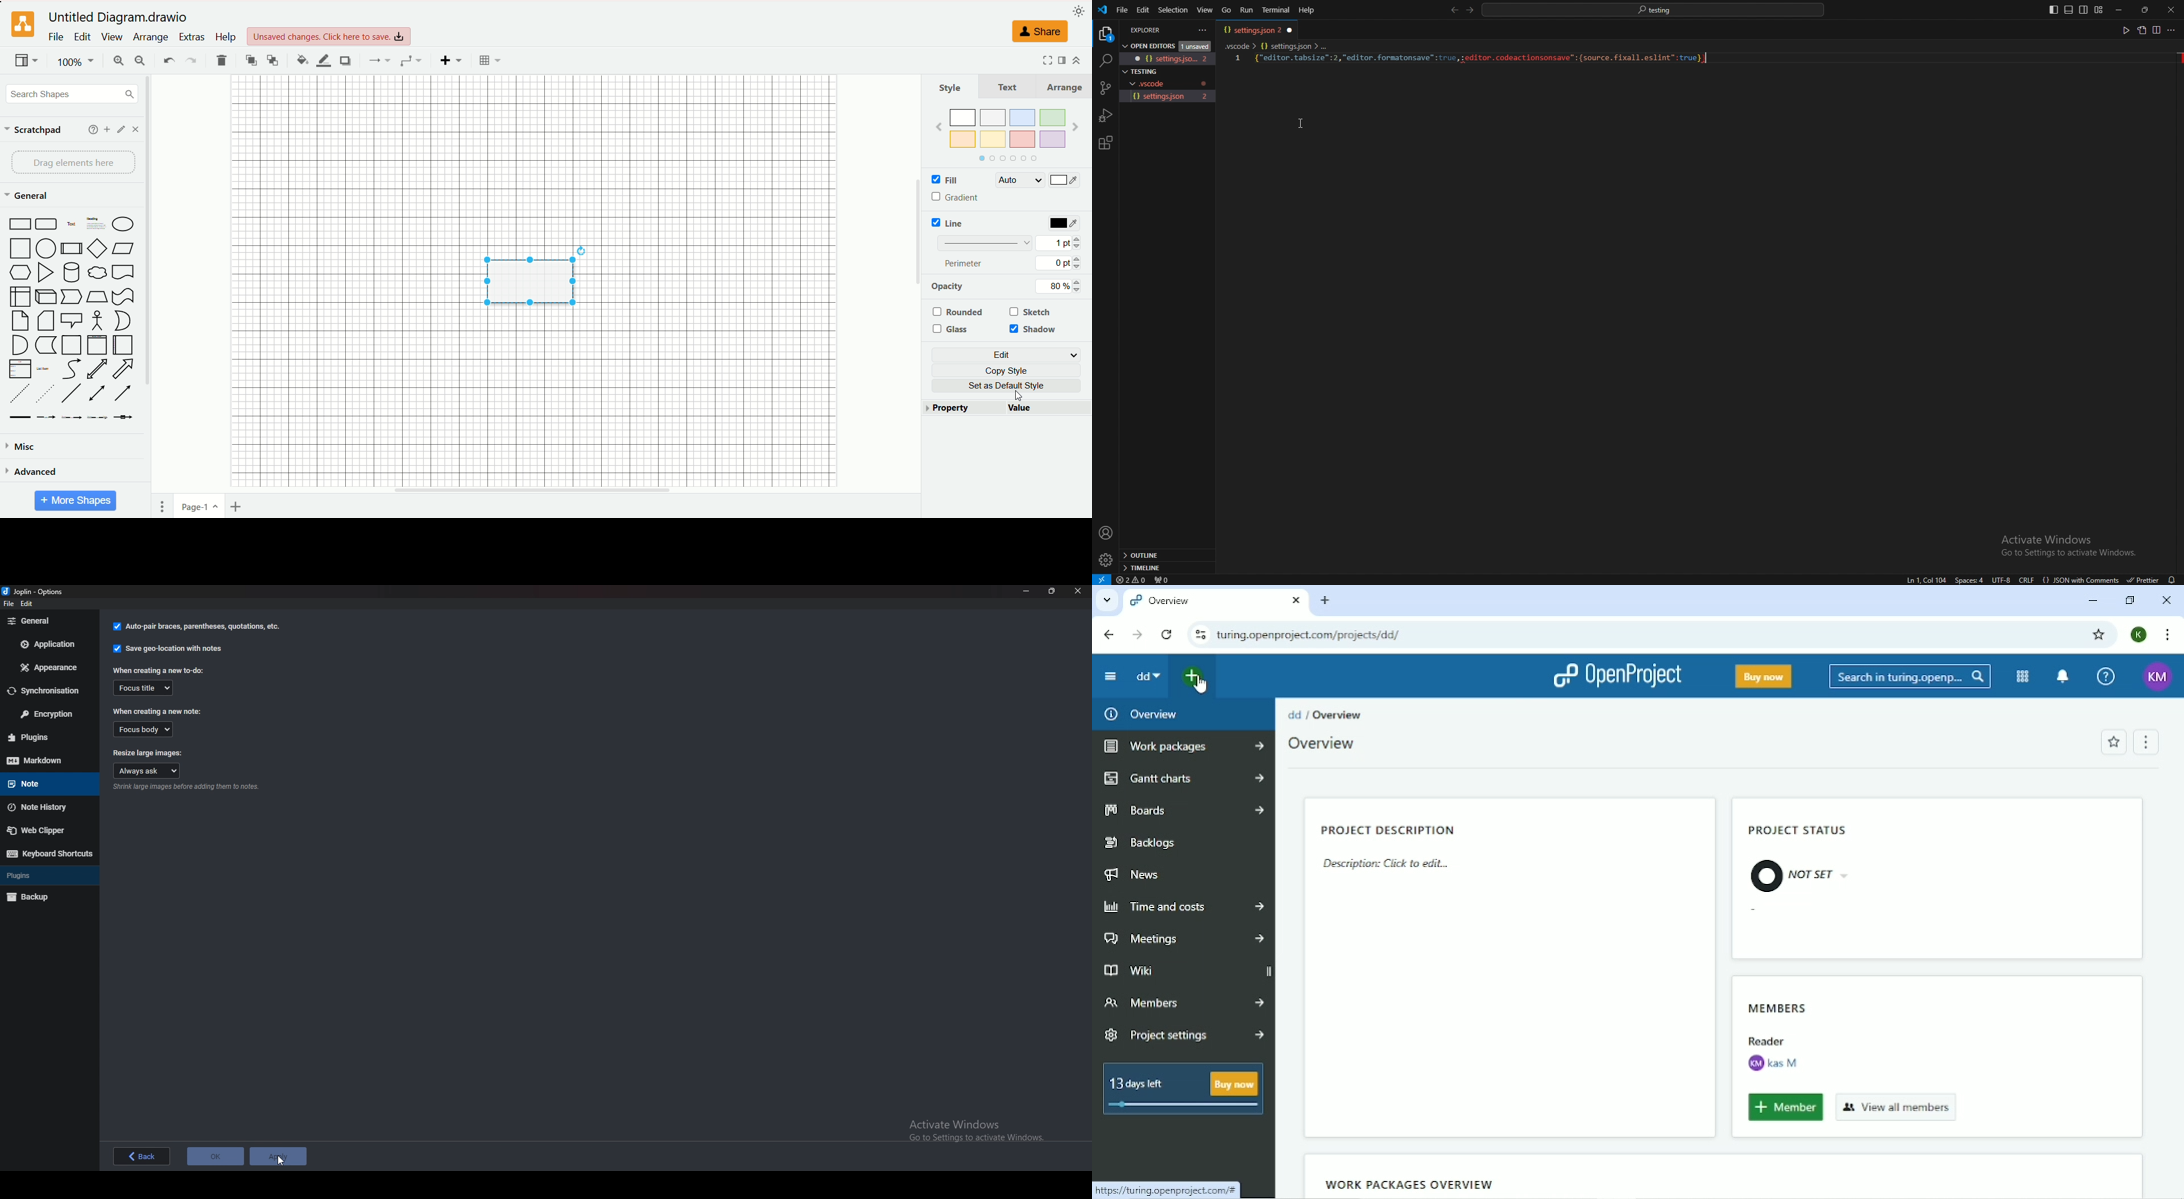 The height and width of the screenshot is (1204, 2184). Describe the element at coordinates (944, 181) in the screenshot. I see `fill` at that location.